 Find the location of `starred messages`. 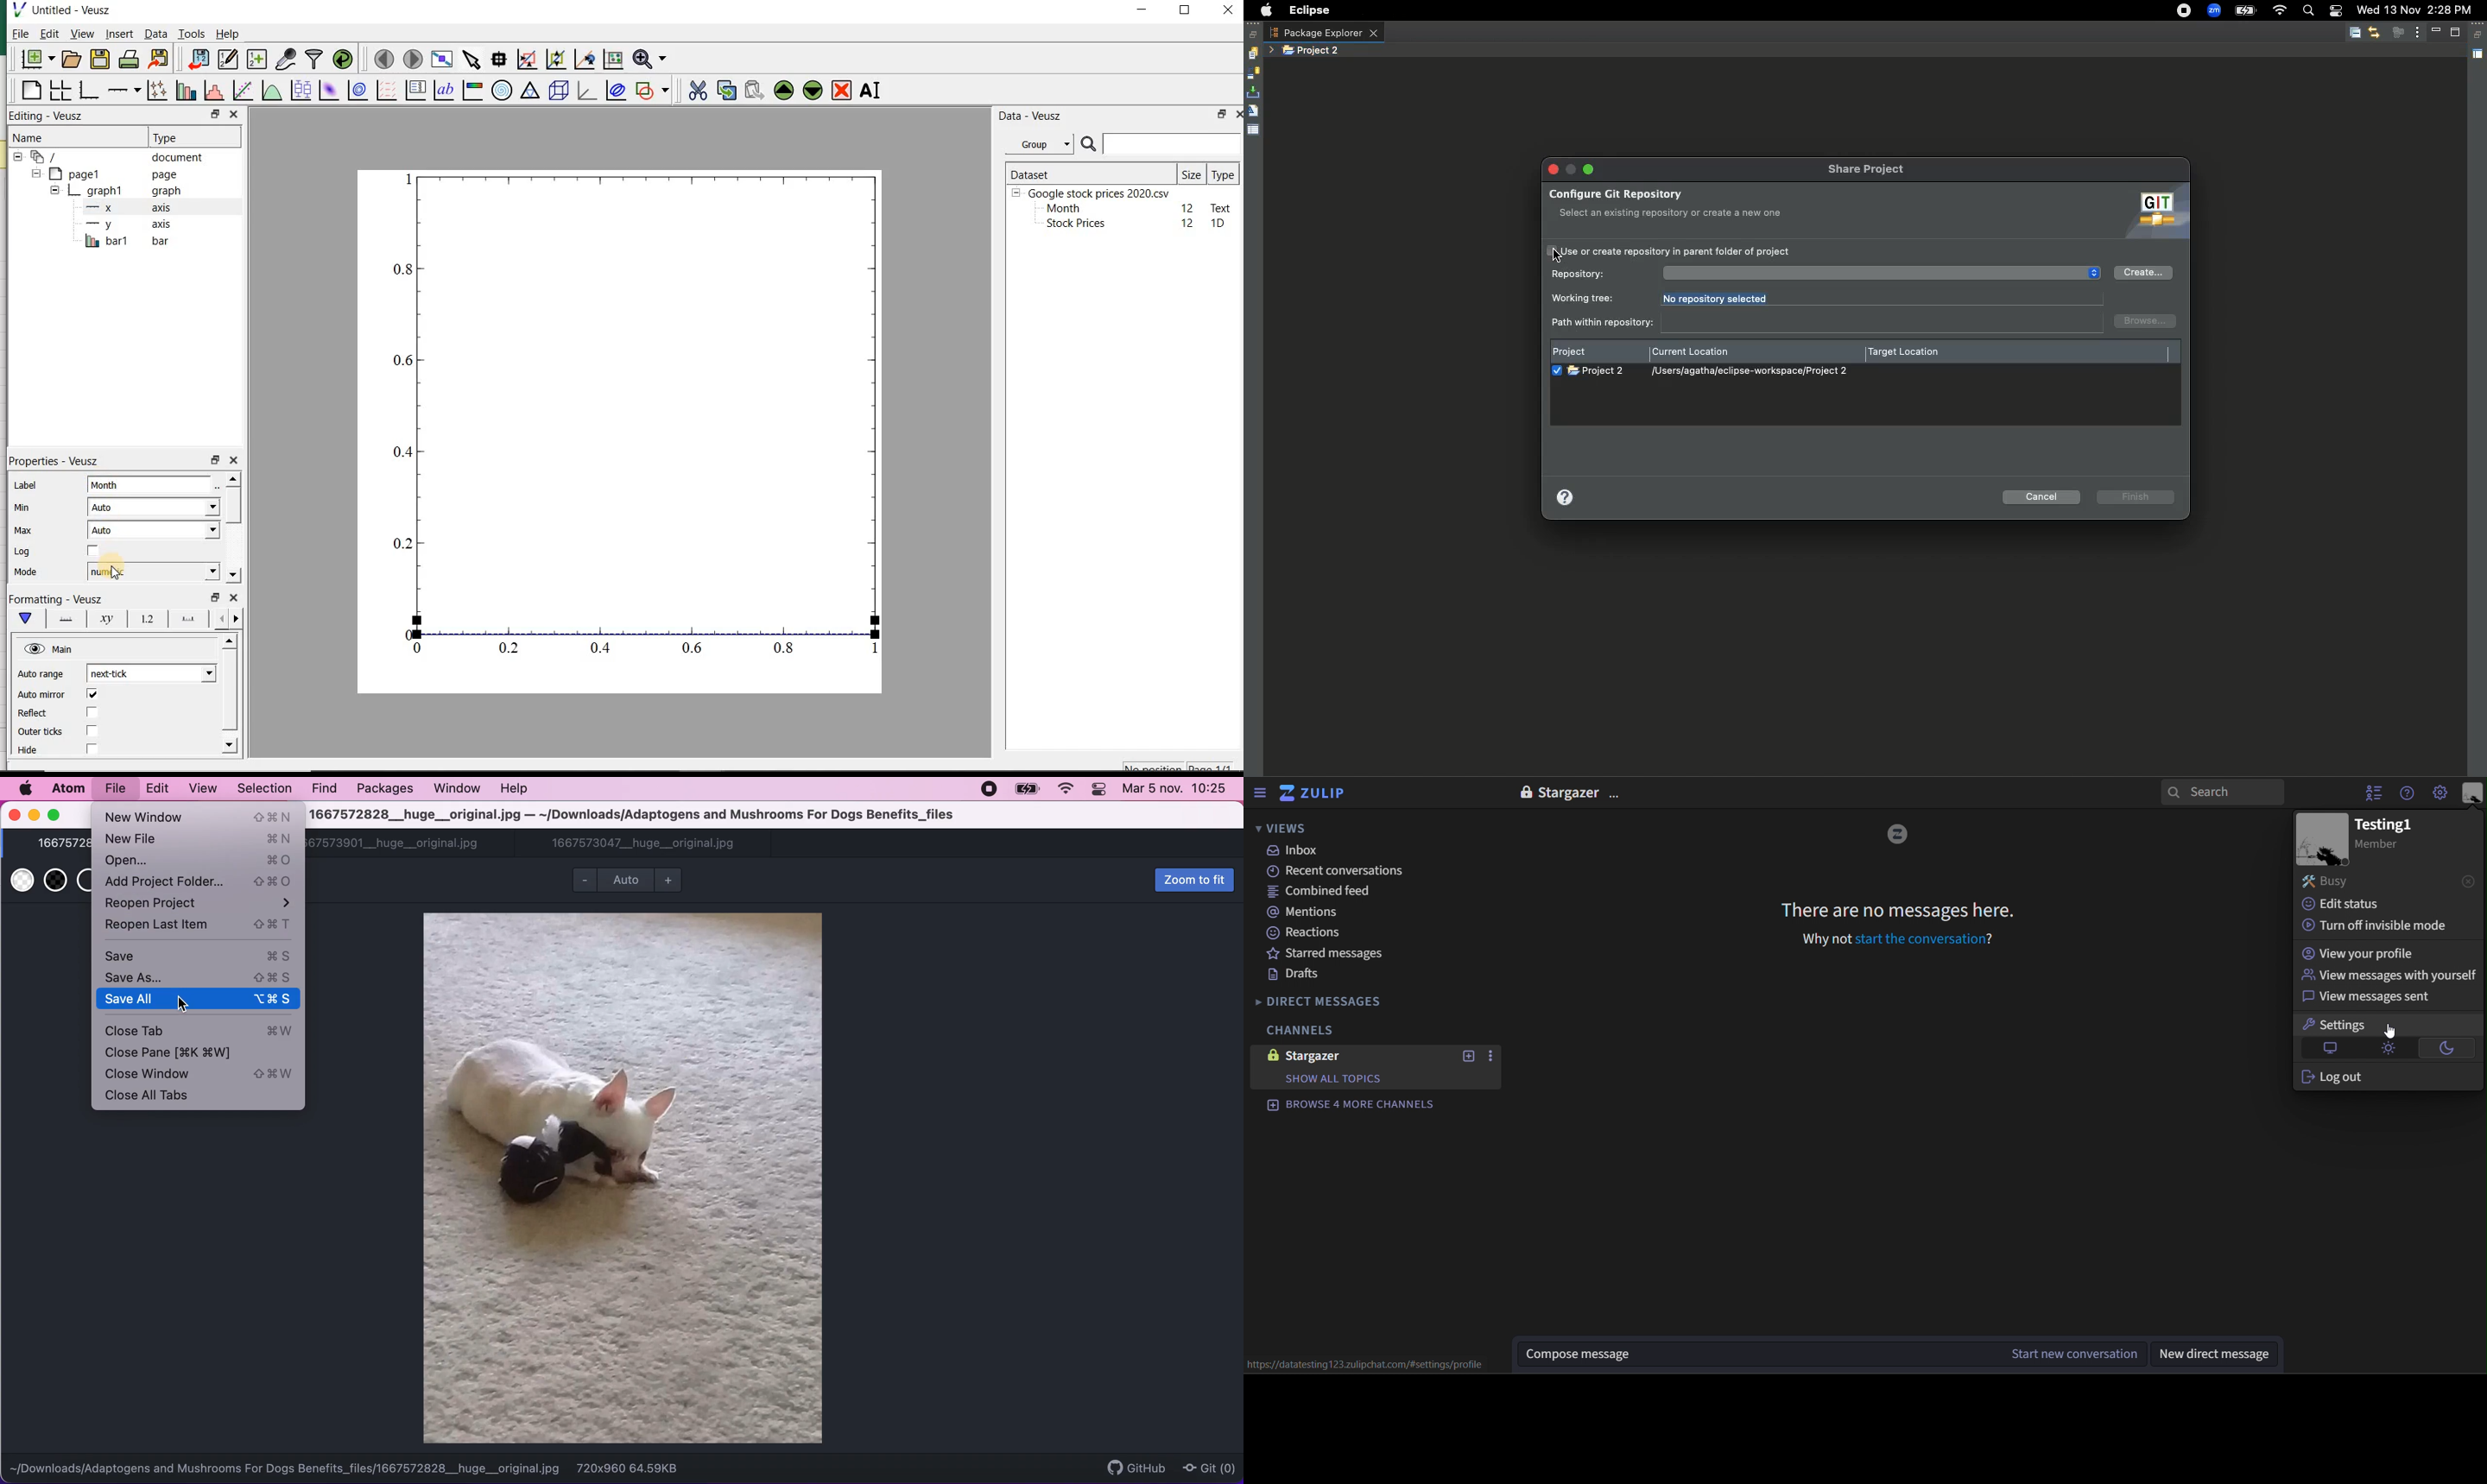

starred messages is located at coordinates (1331, 953).